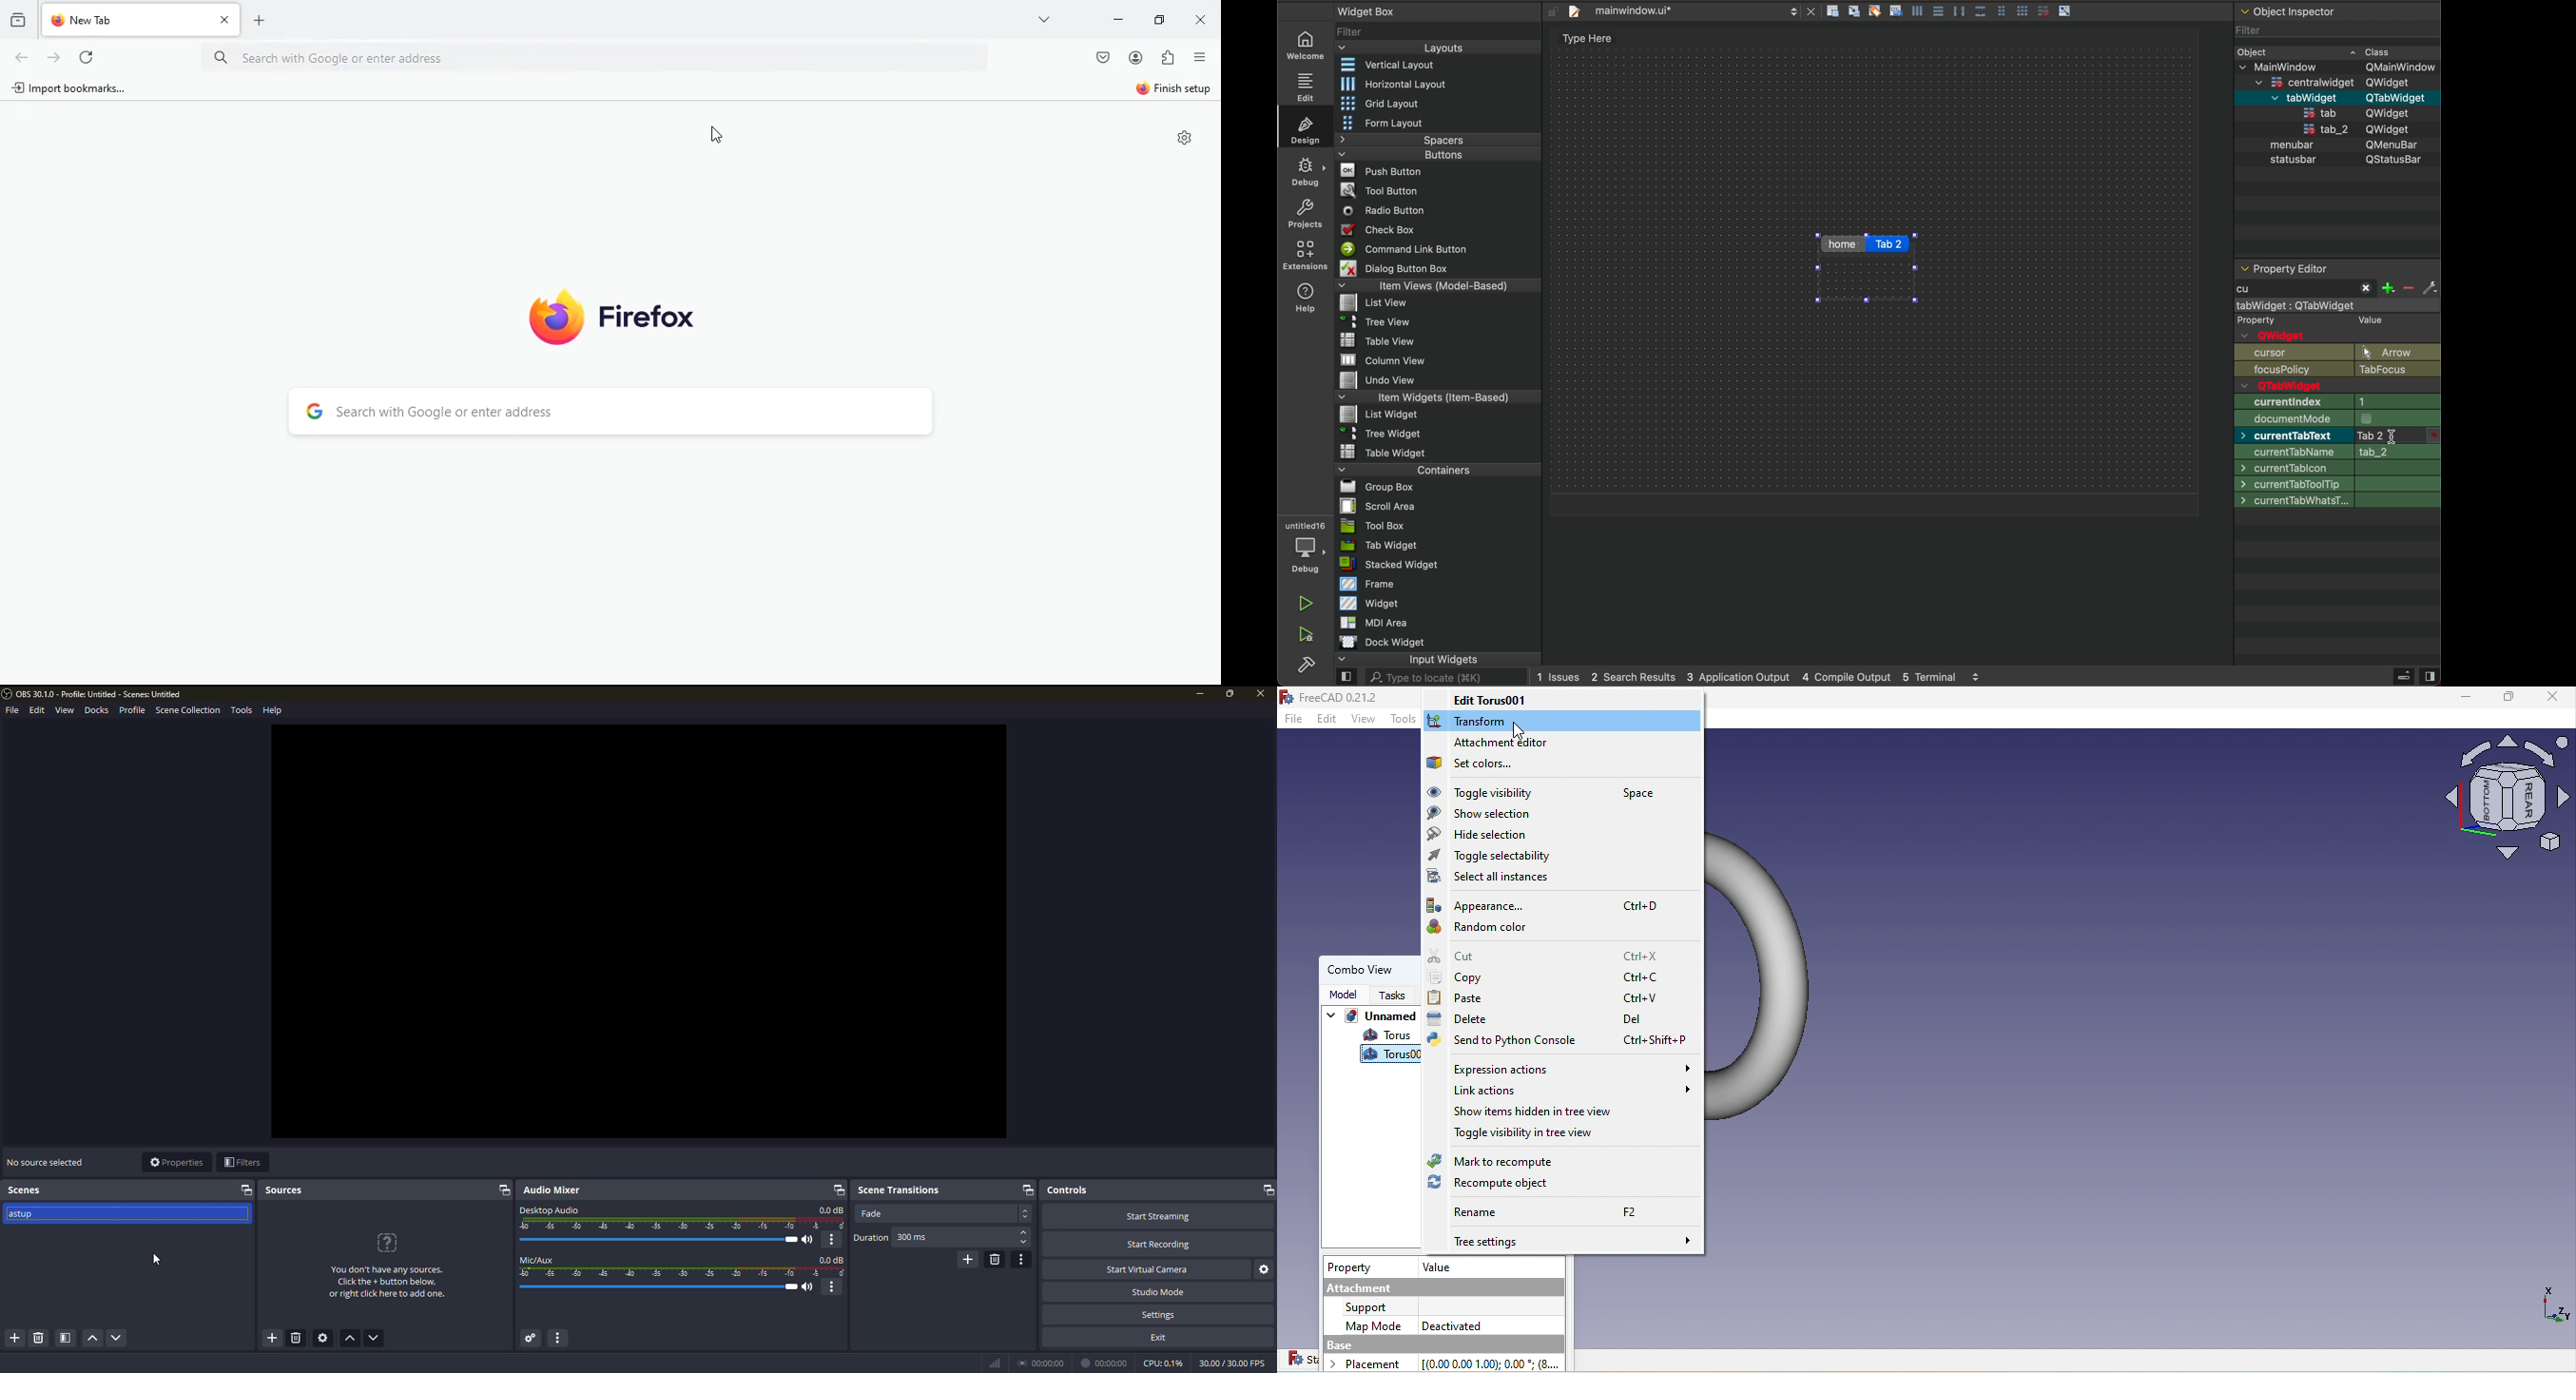 The height and width of the screenshot is (1400, 2576). I want to click on Property, so click(1353, 1267).